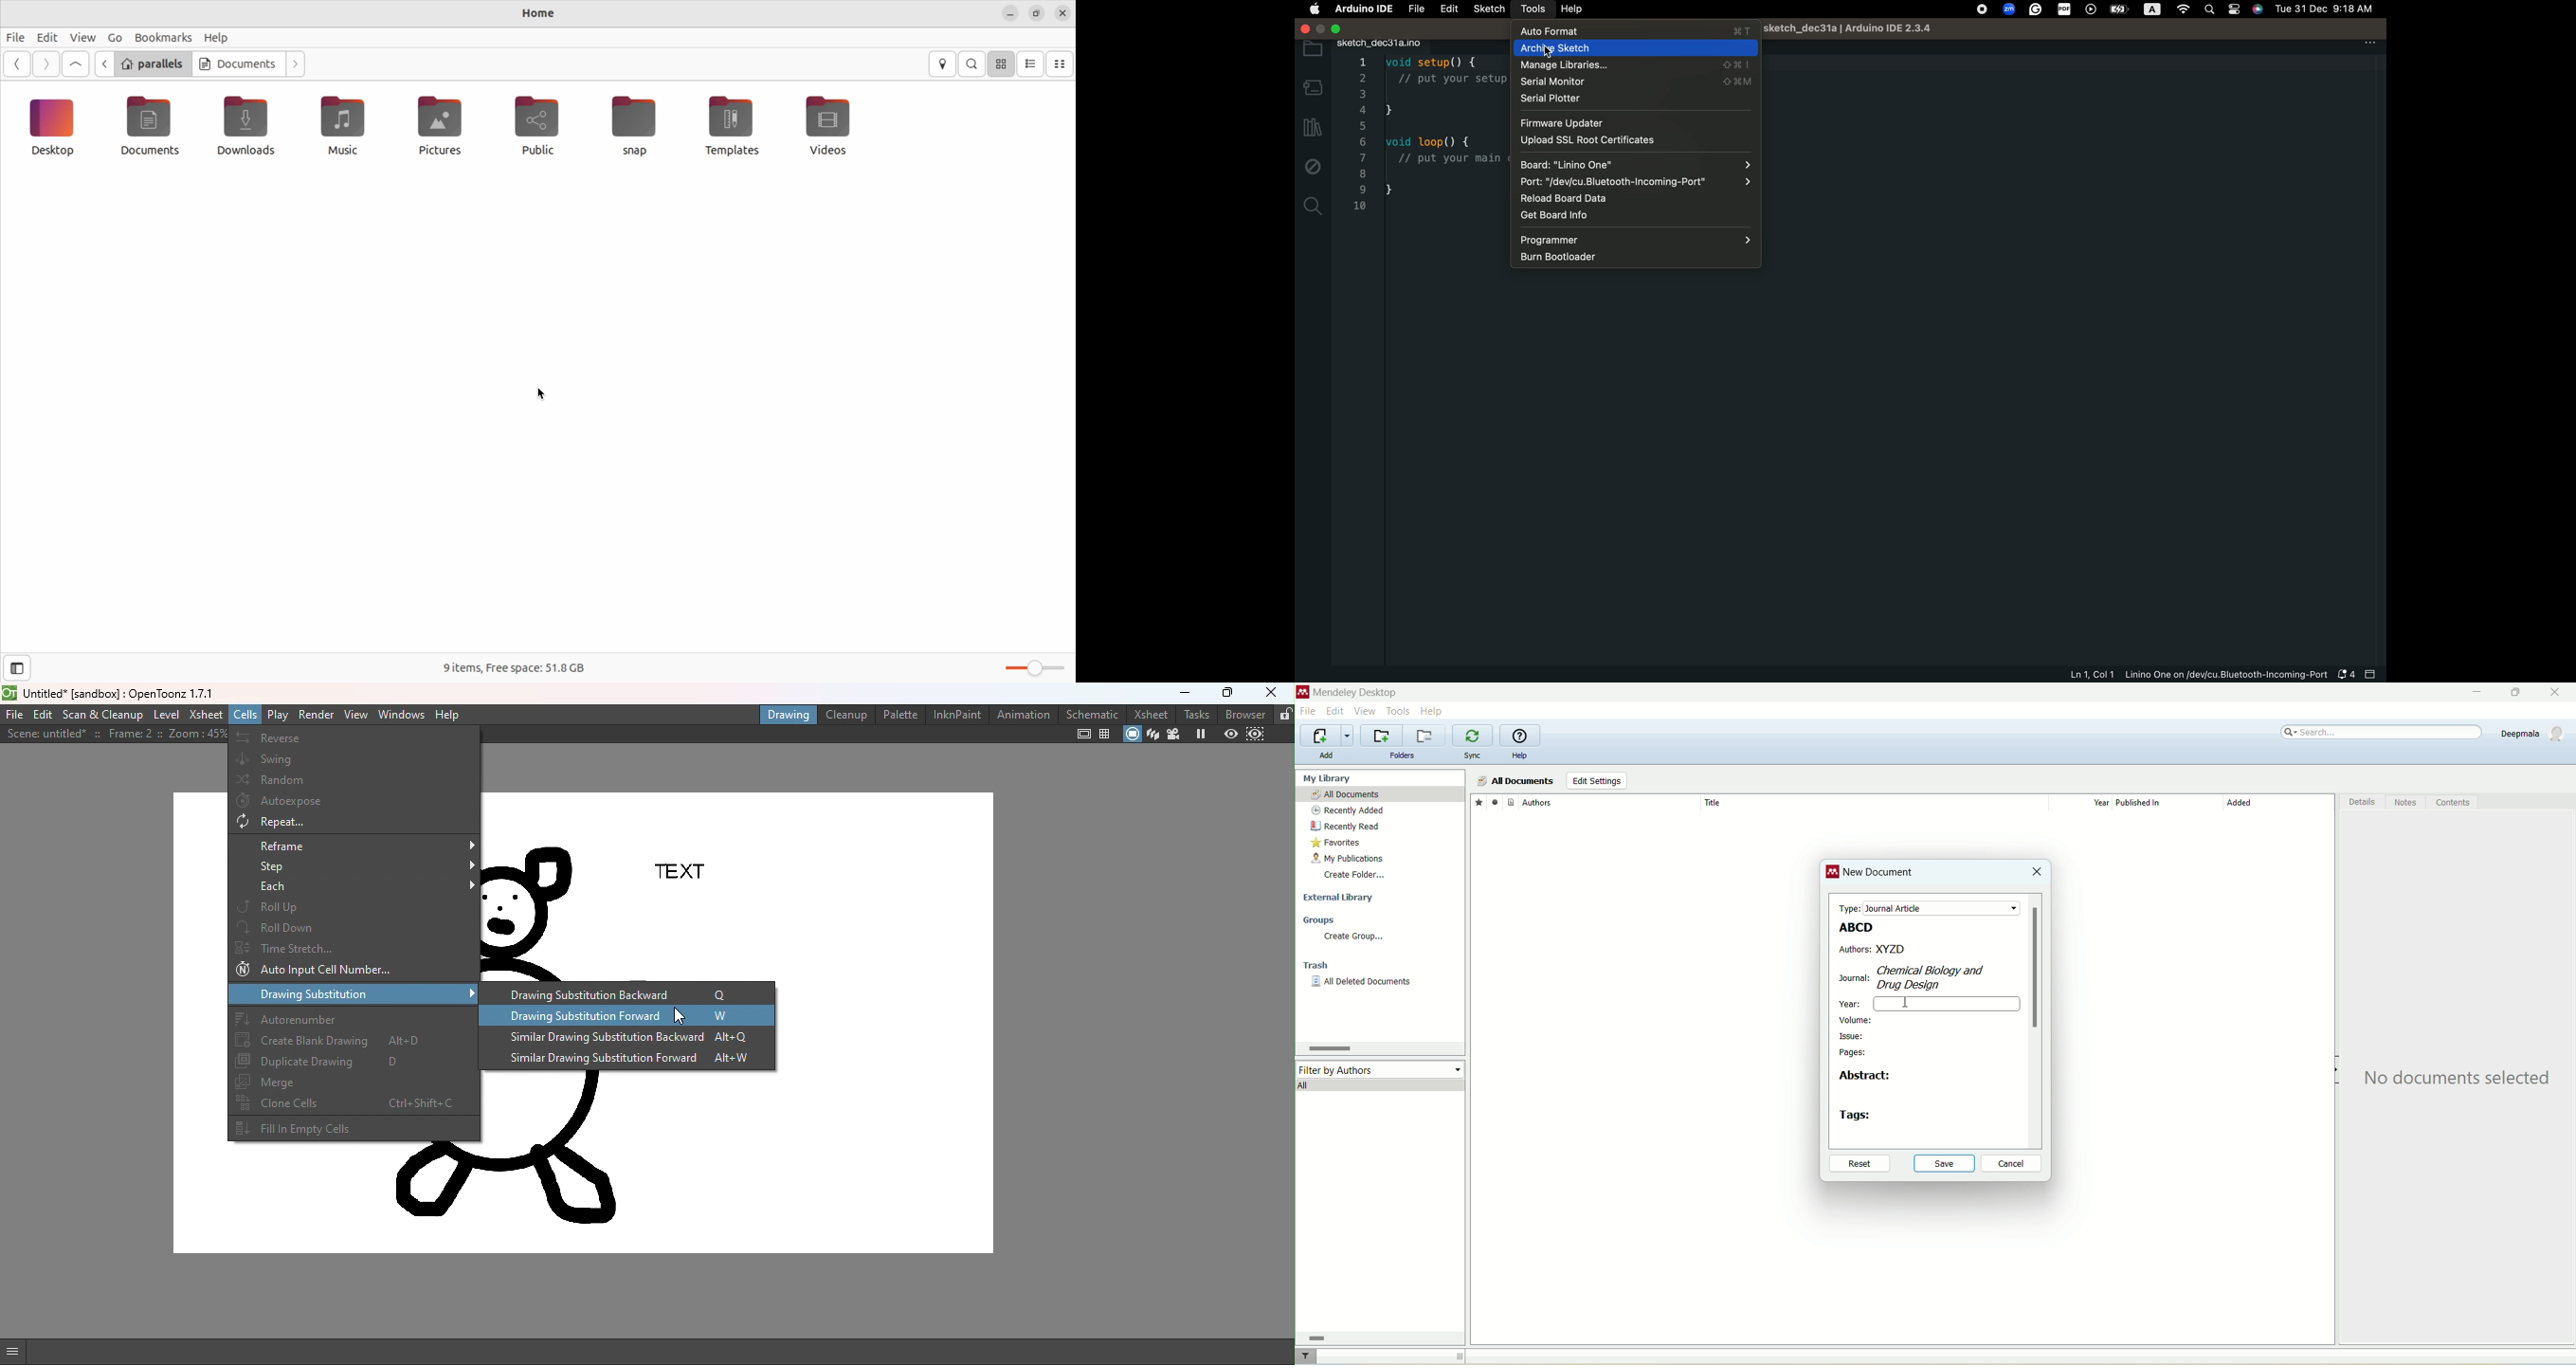 This screenshot has width=2576, height=1372. I want to click on tasks, so click(1194, 714).